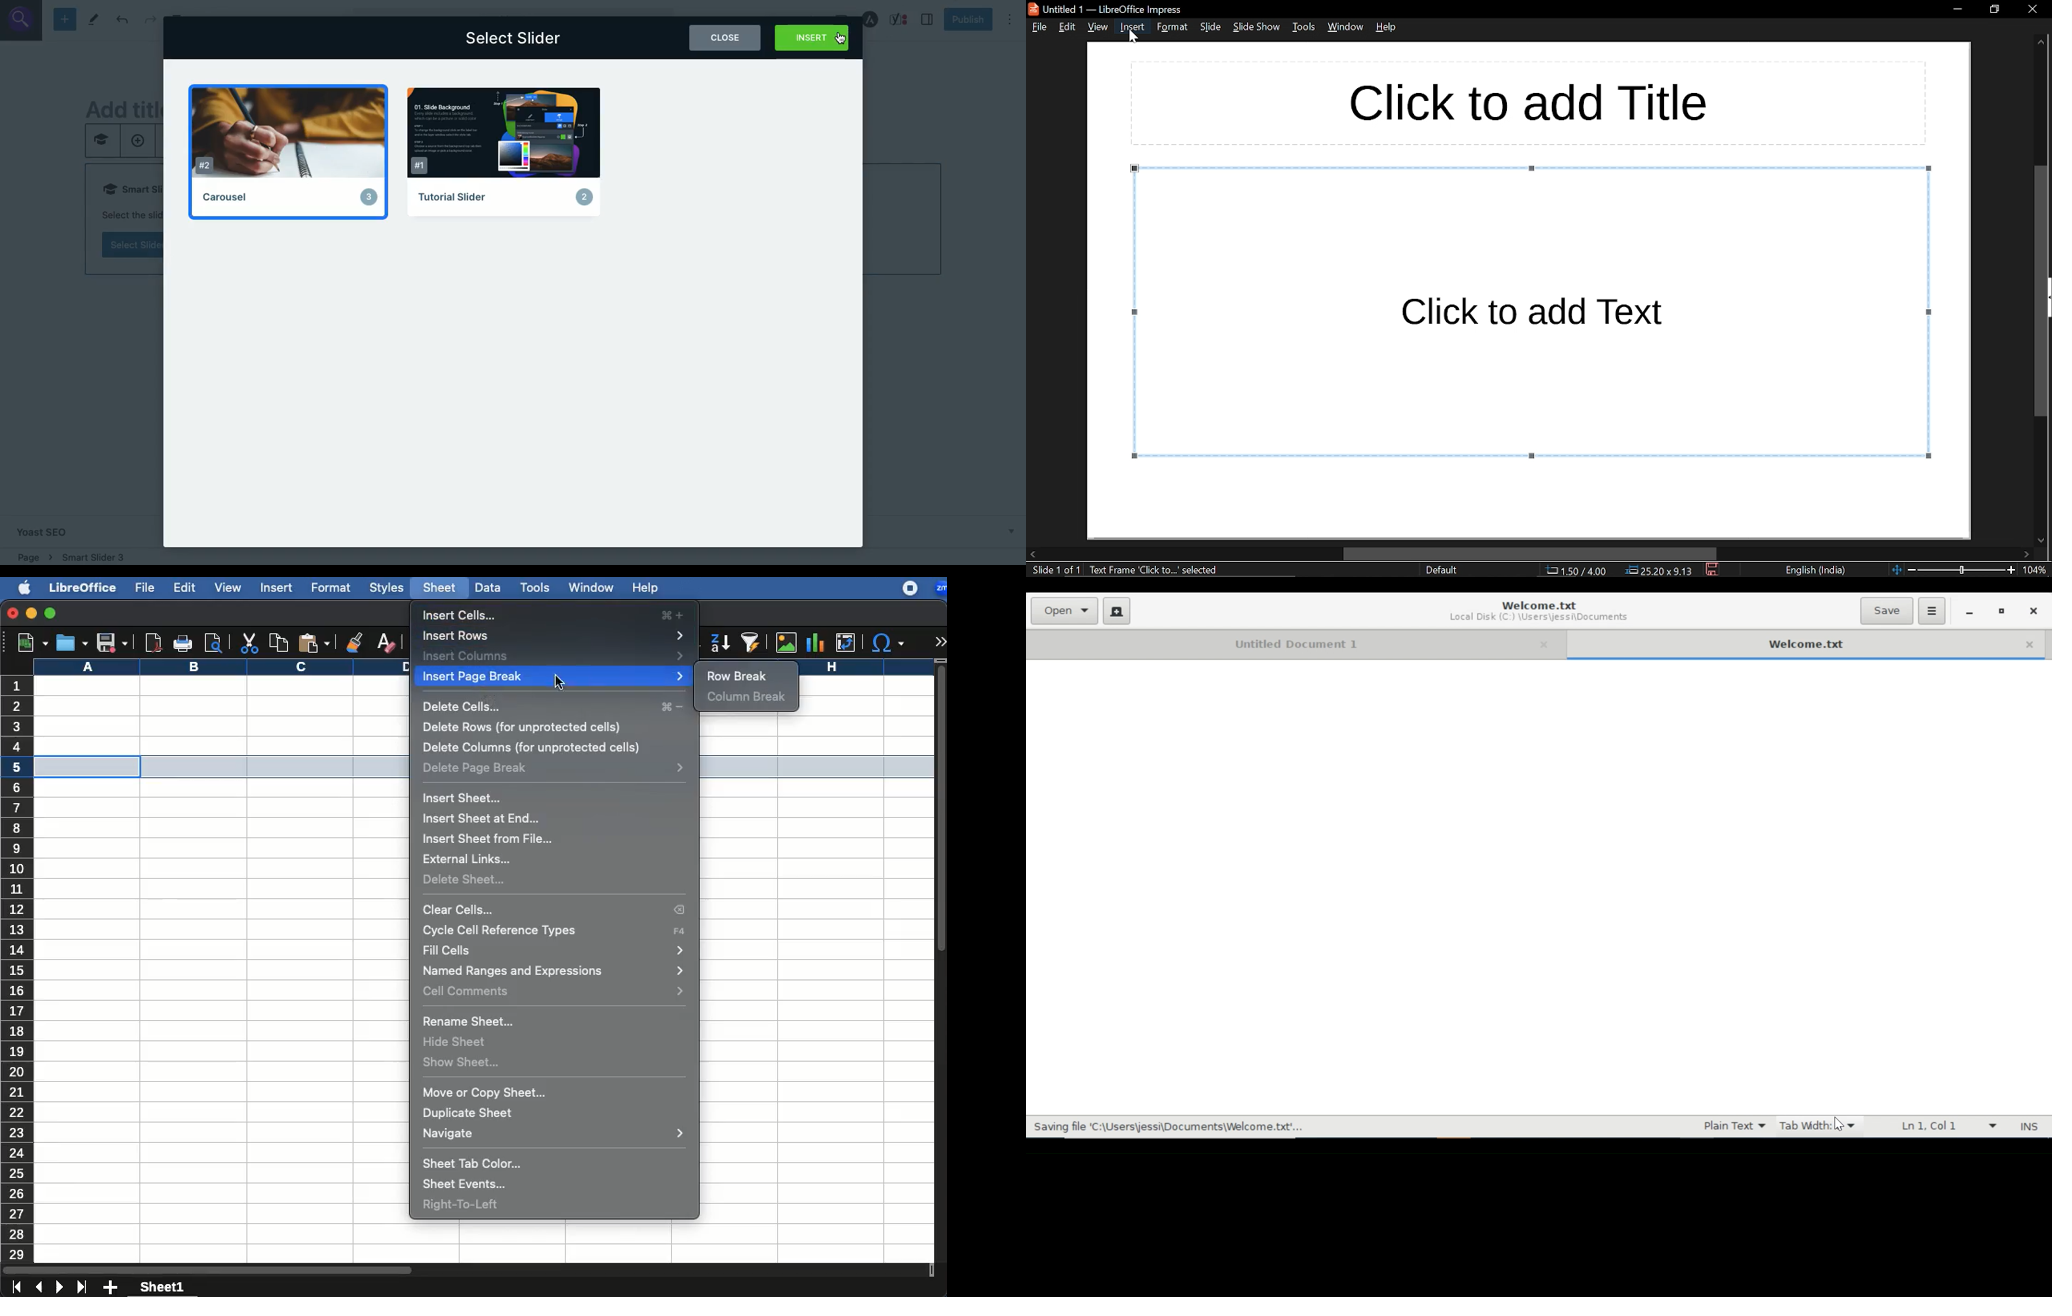 This screenshot has width=2072, height=1316. What do you see at coordinates (1780, 644) in the screenshot?
I see `Welcome.txt` at bounding box center [1780, 644].